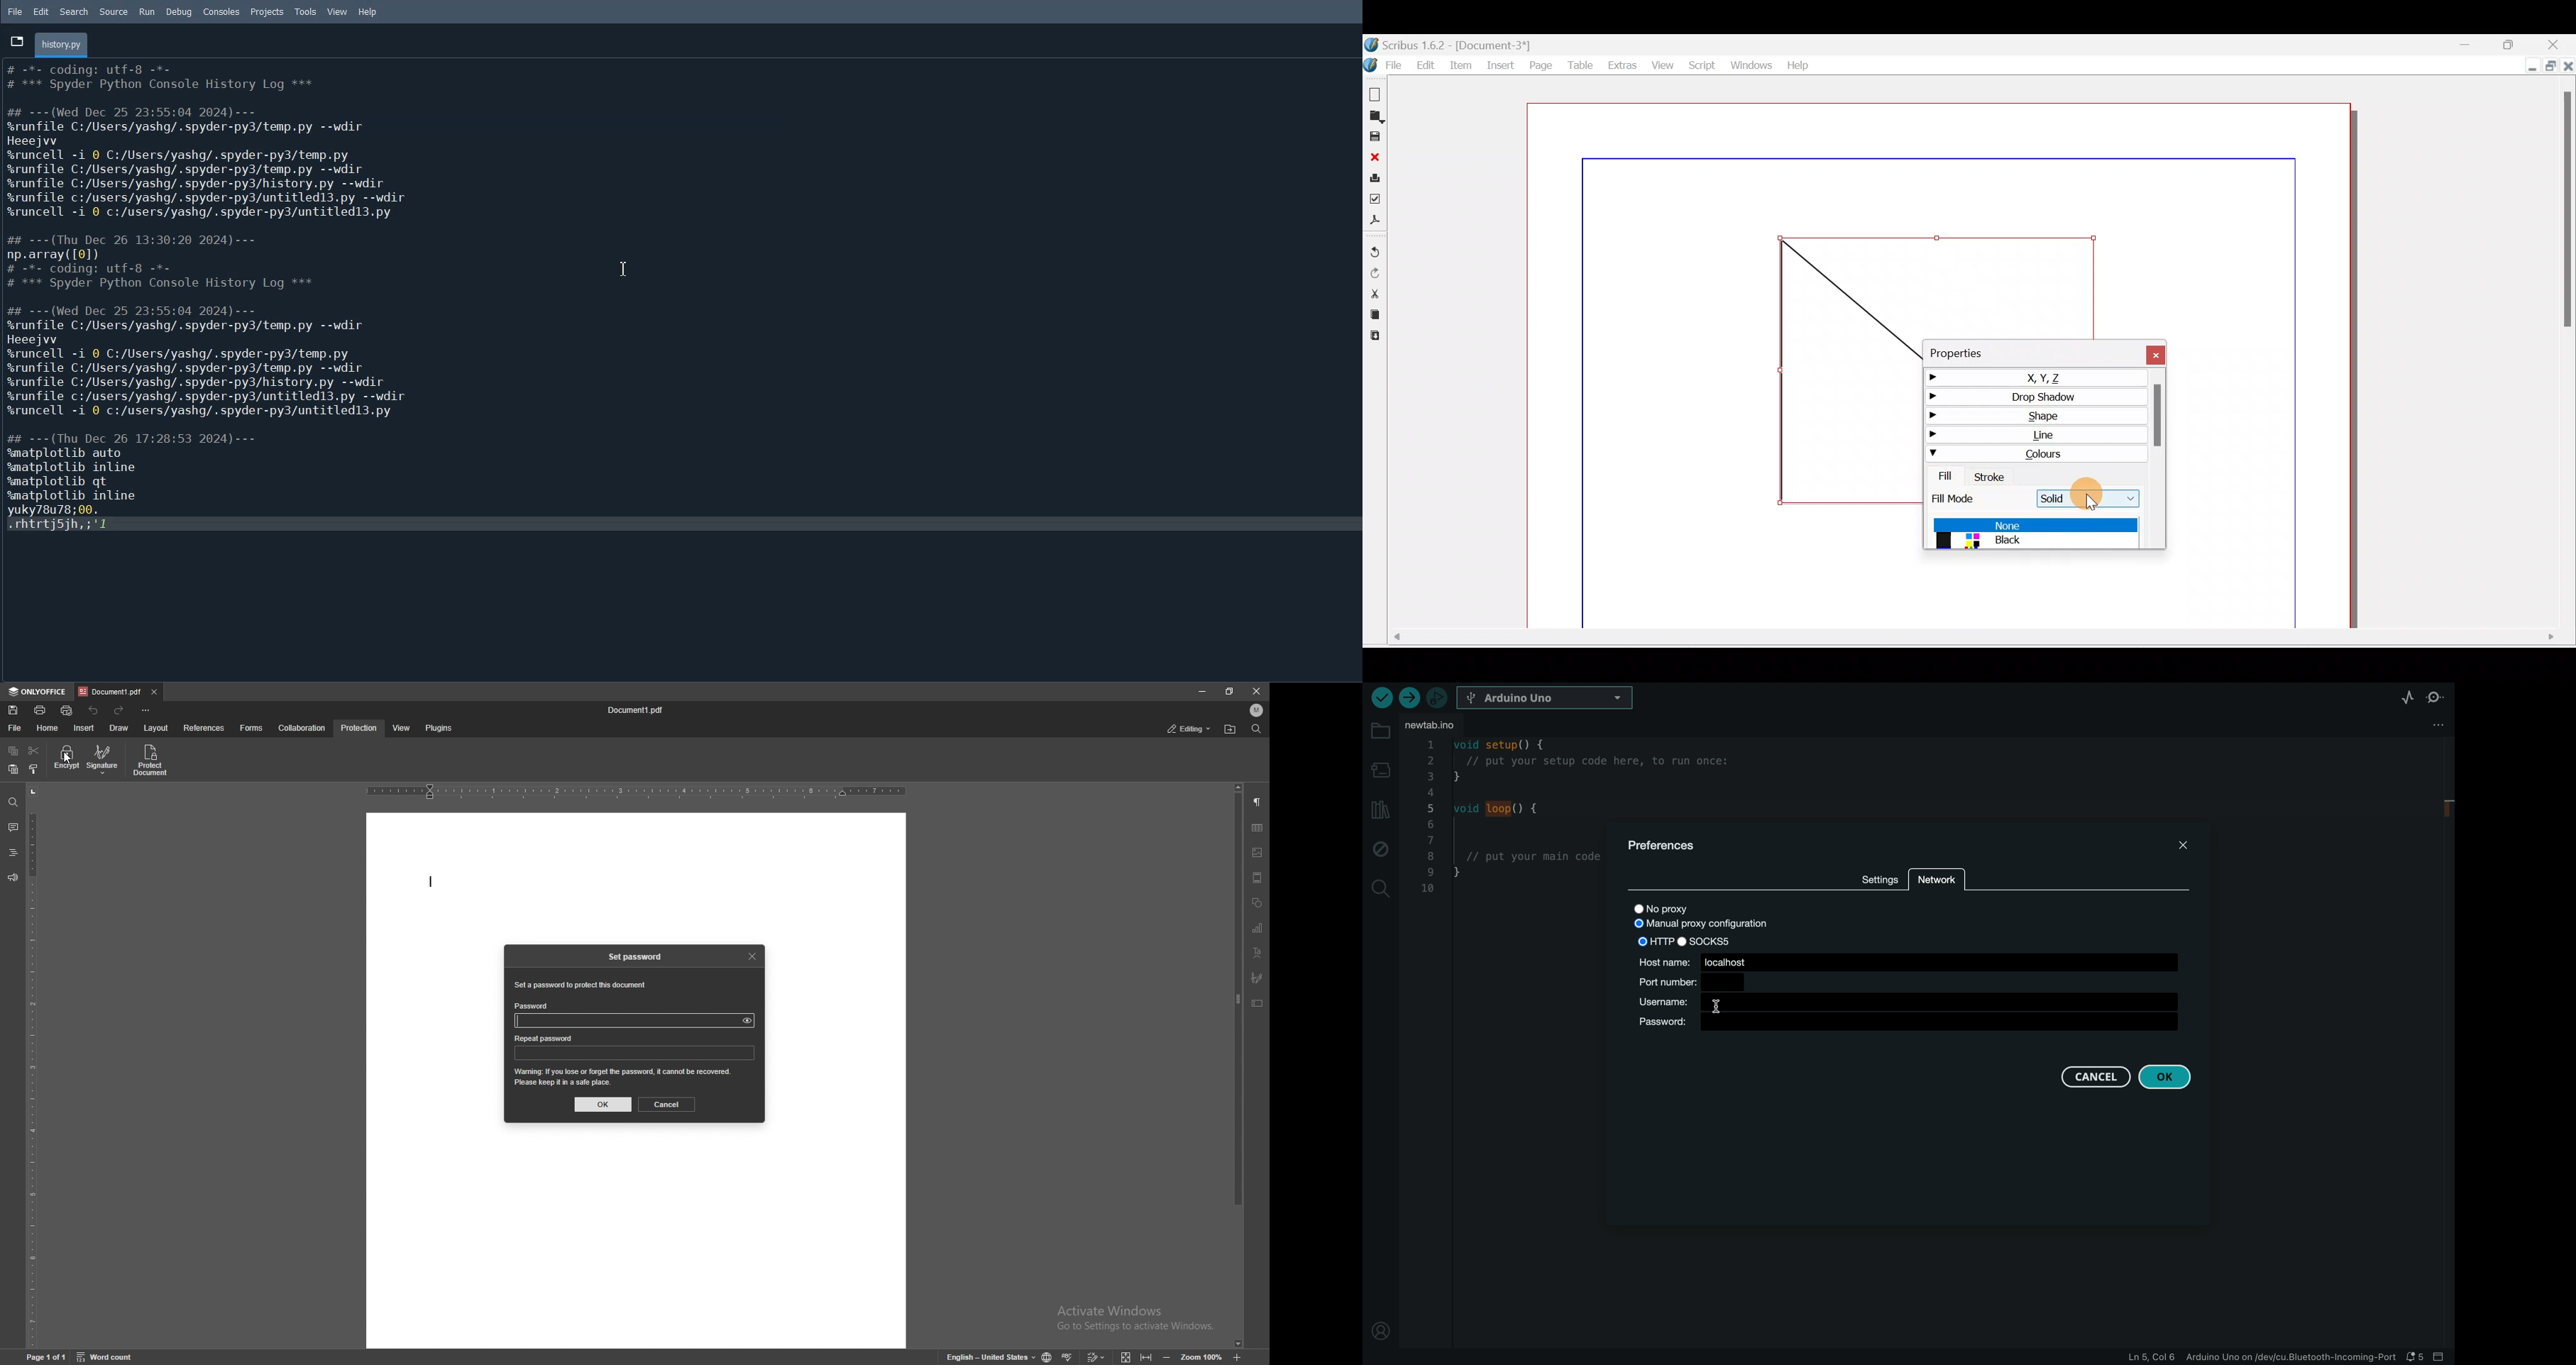 This screenshot has height=1372, width=2576. What do you see at coordinates (1436, 725) in the screenshot?
I see `file tab` at bounding box center [1436, 725].